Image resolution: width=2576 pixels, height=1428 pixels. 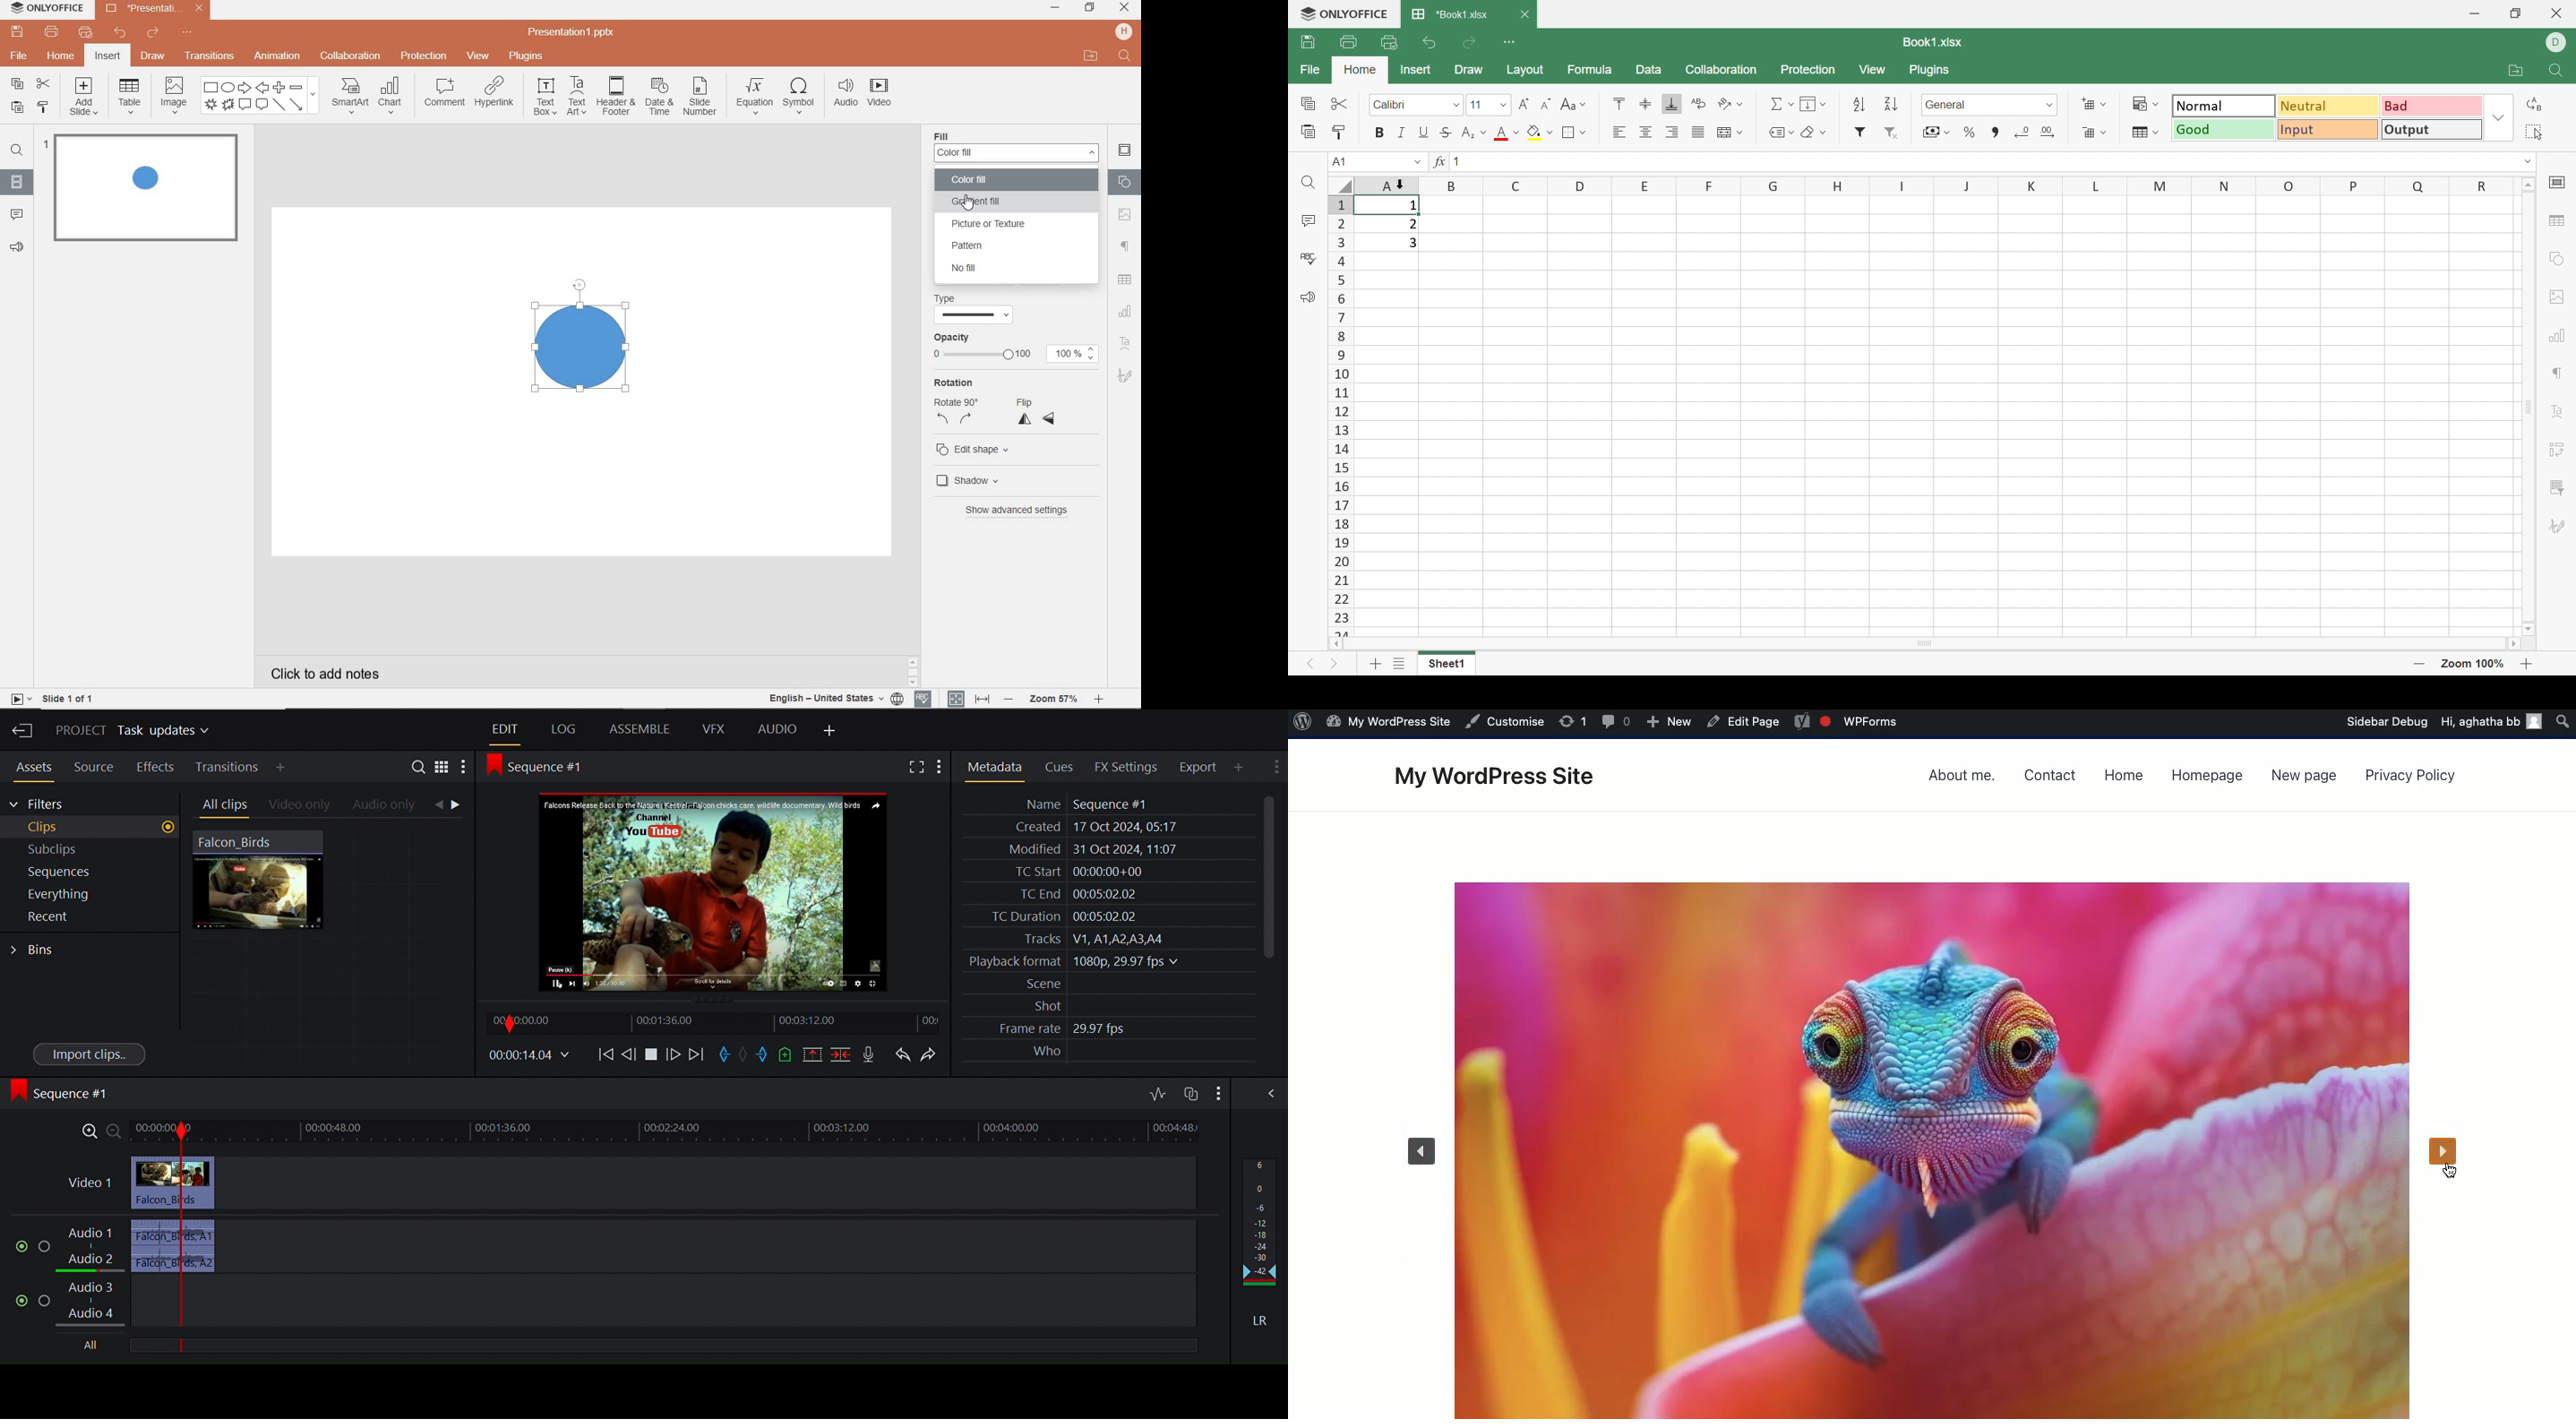 What do you see at coordinates (1781, 103) in the screenshot?
I see `Summation` at bounding box center [1781, 103].